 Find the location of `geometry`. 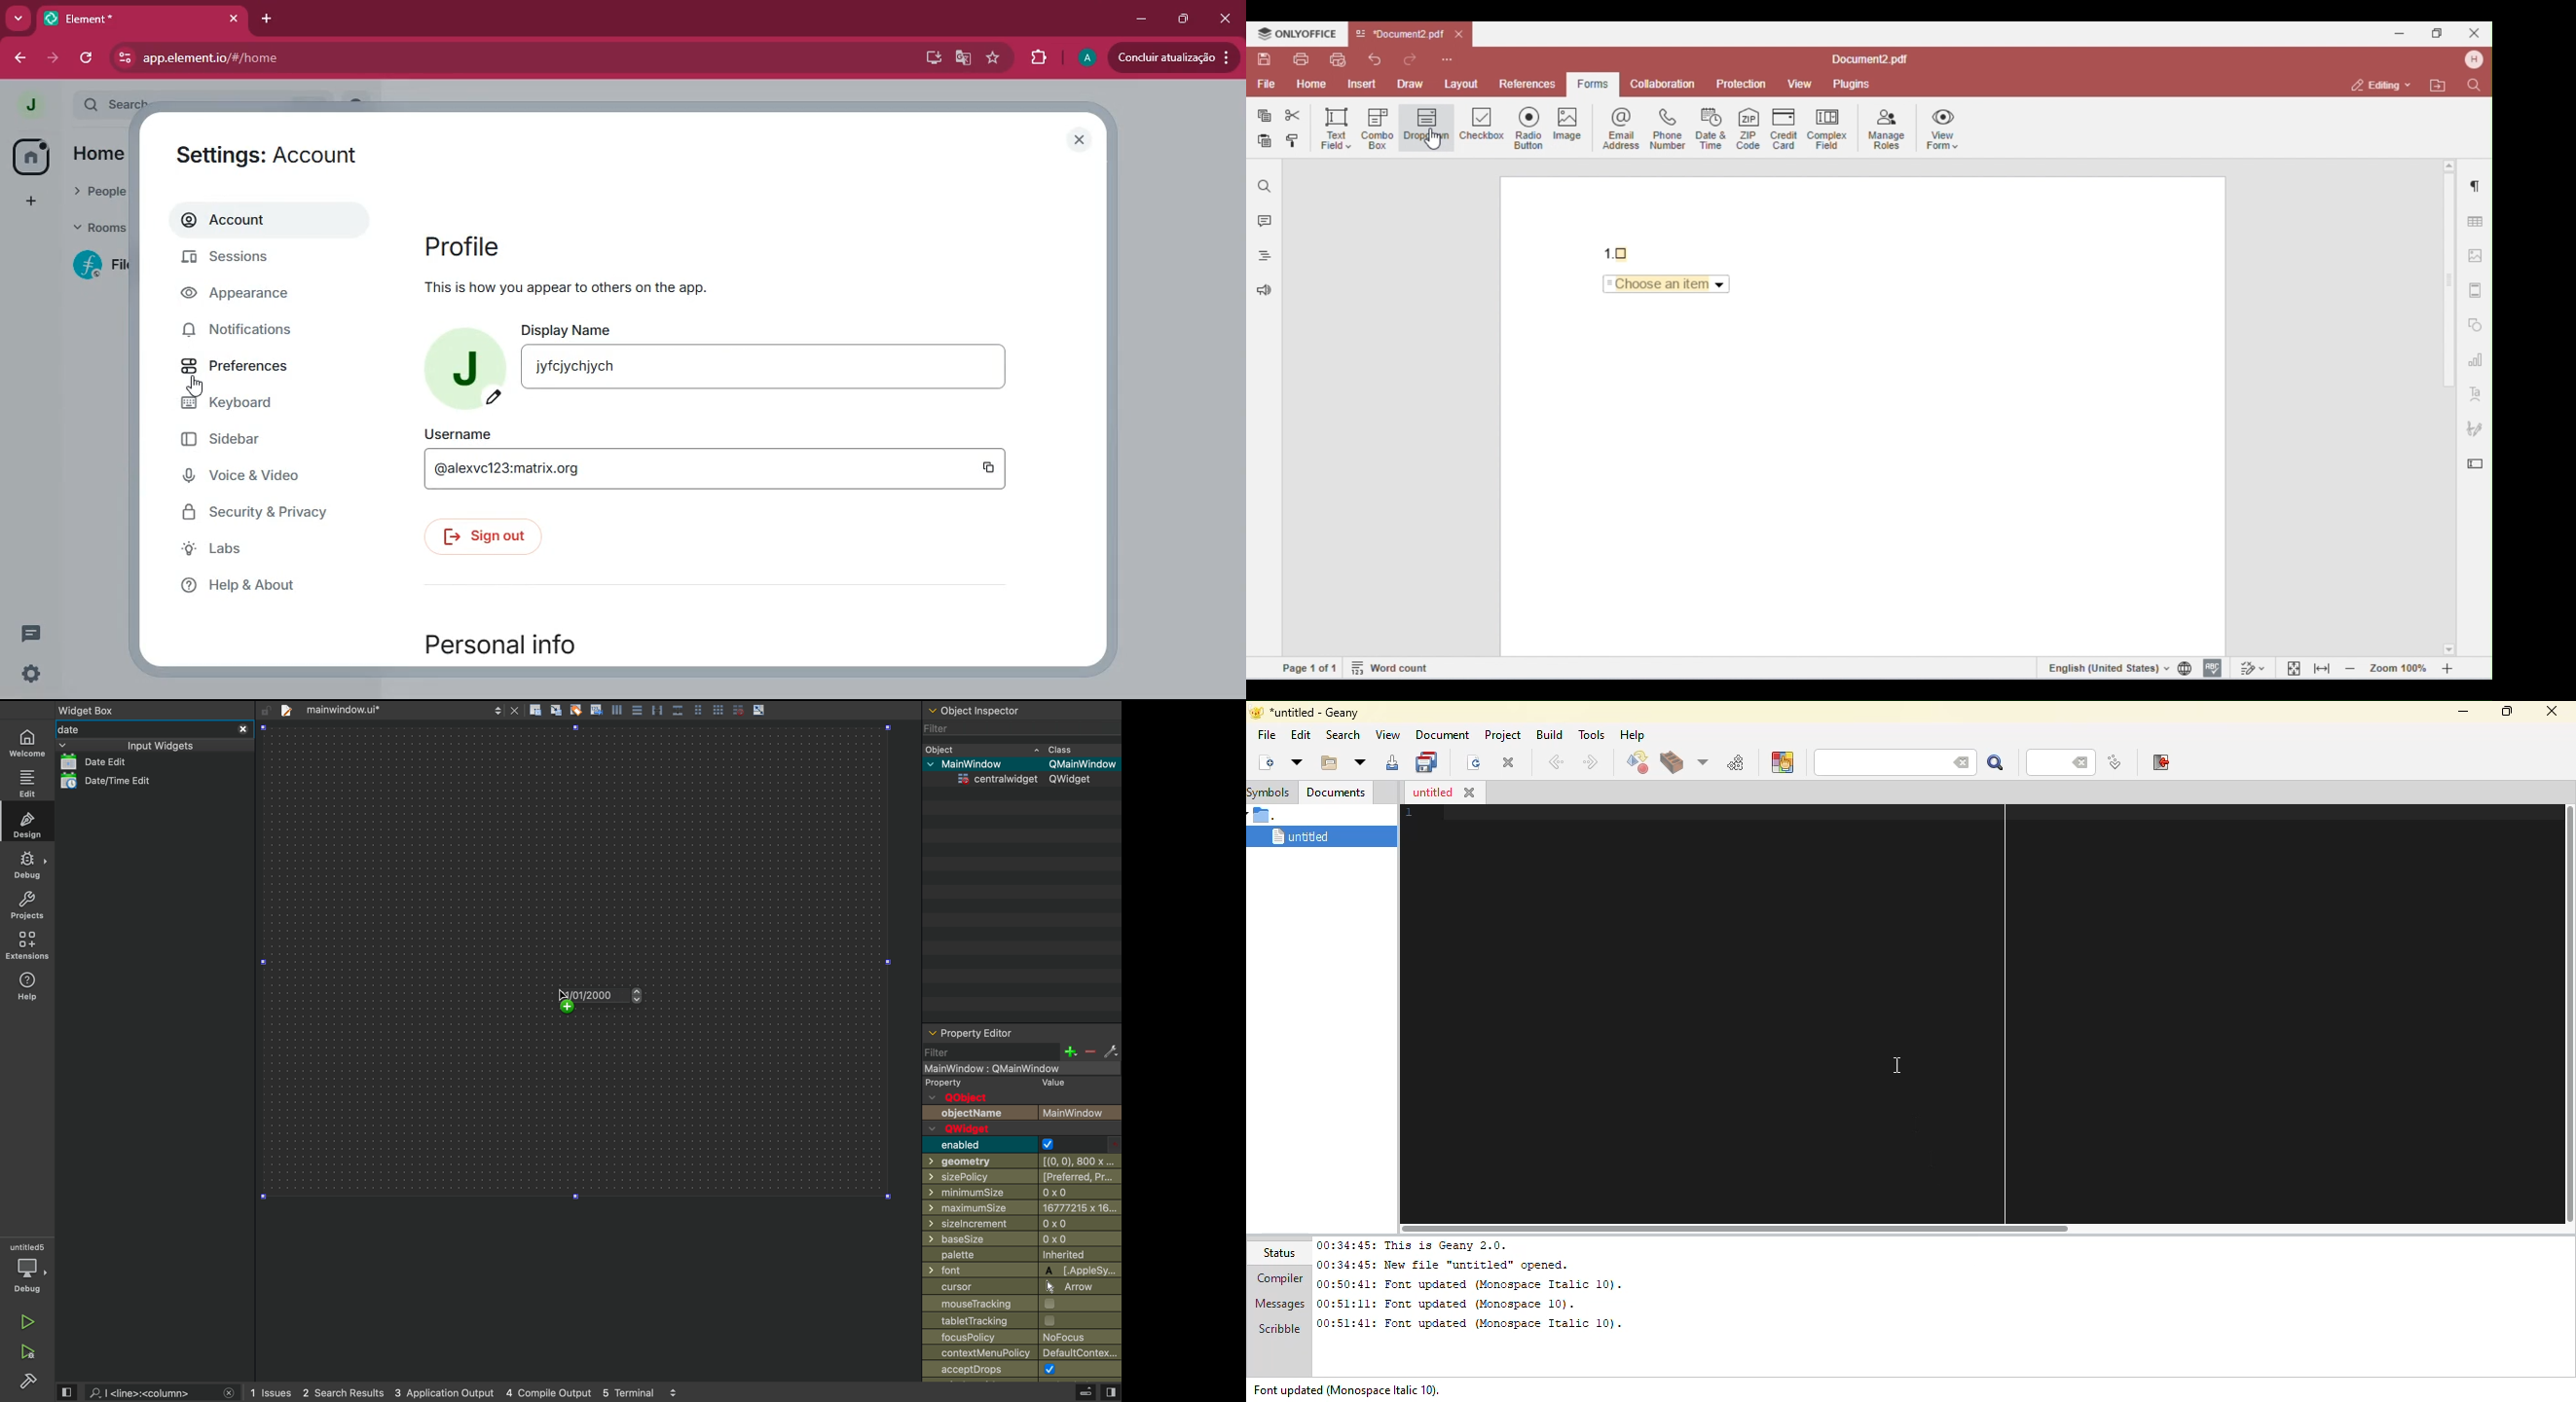

geometry is located at coordinates (1023, 1162).